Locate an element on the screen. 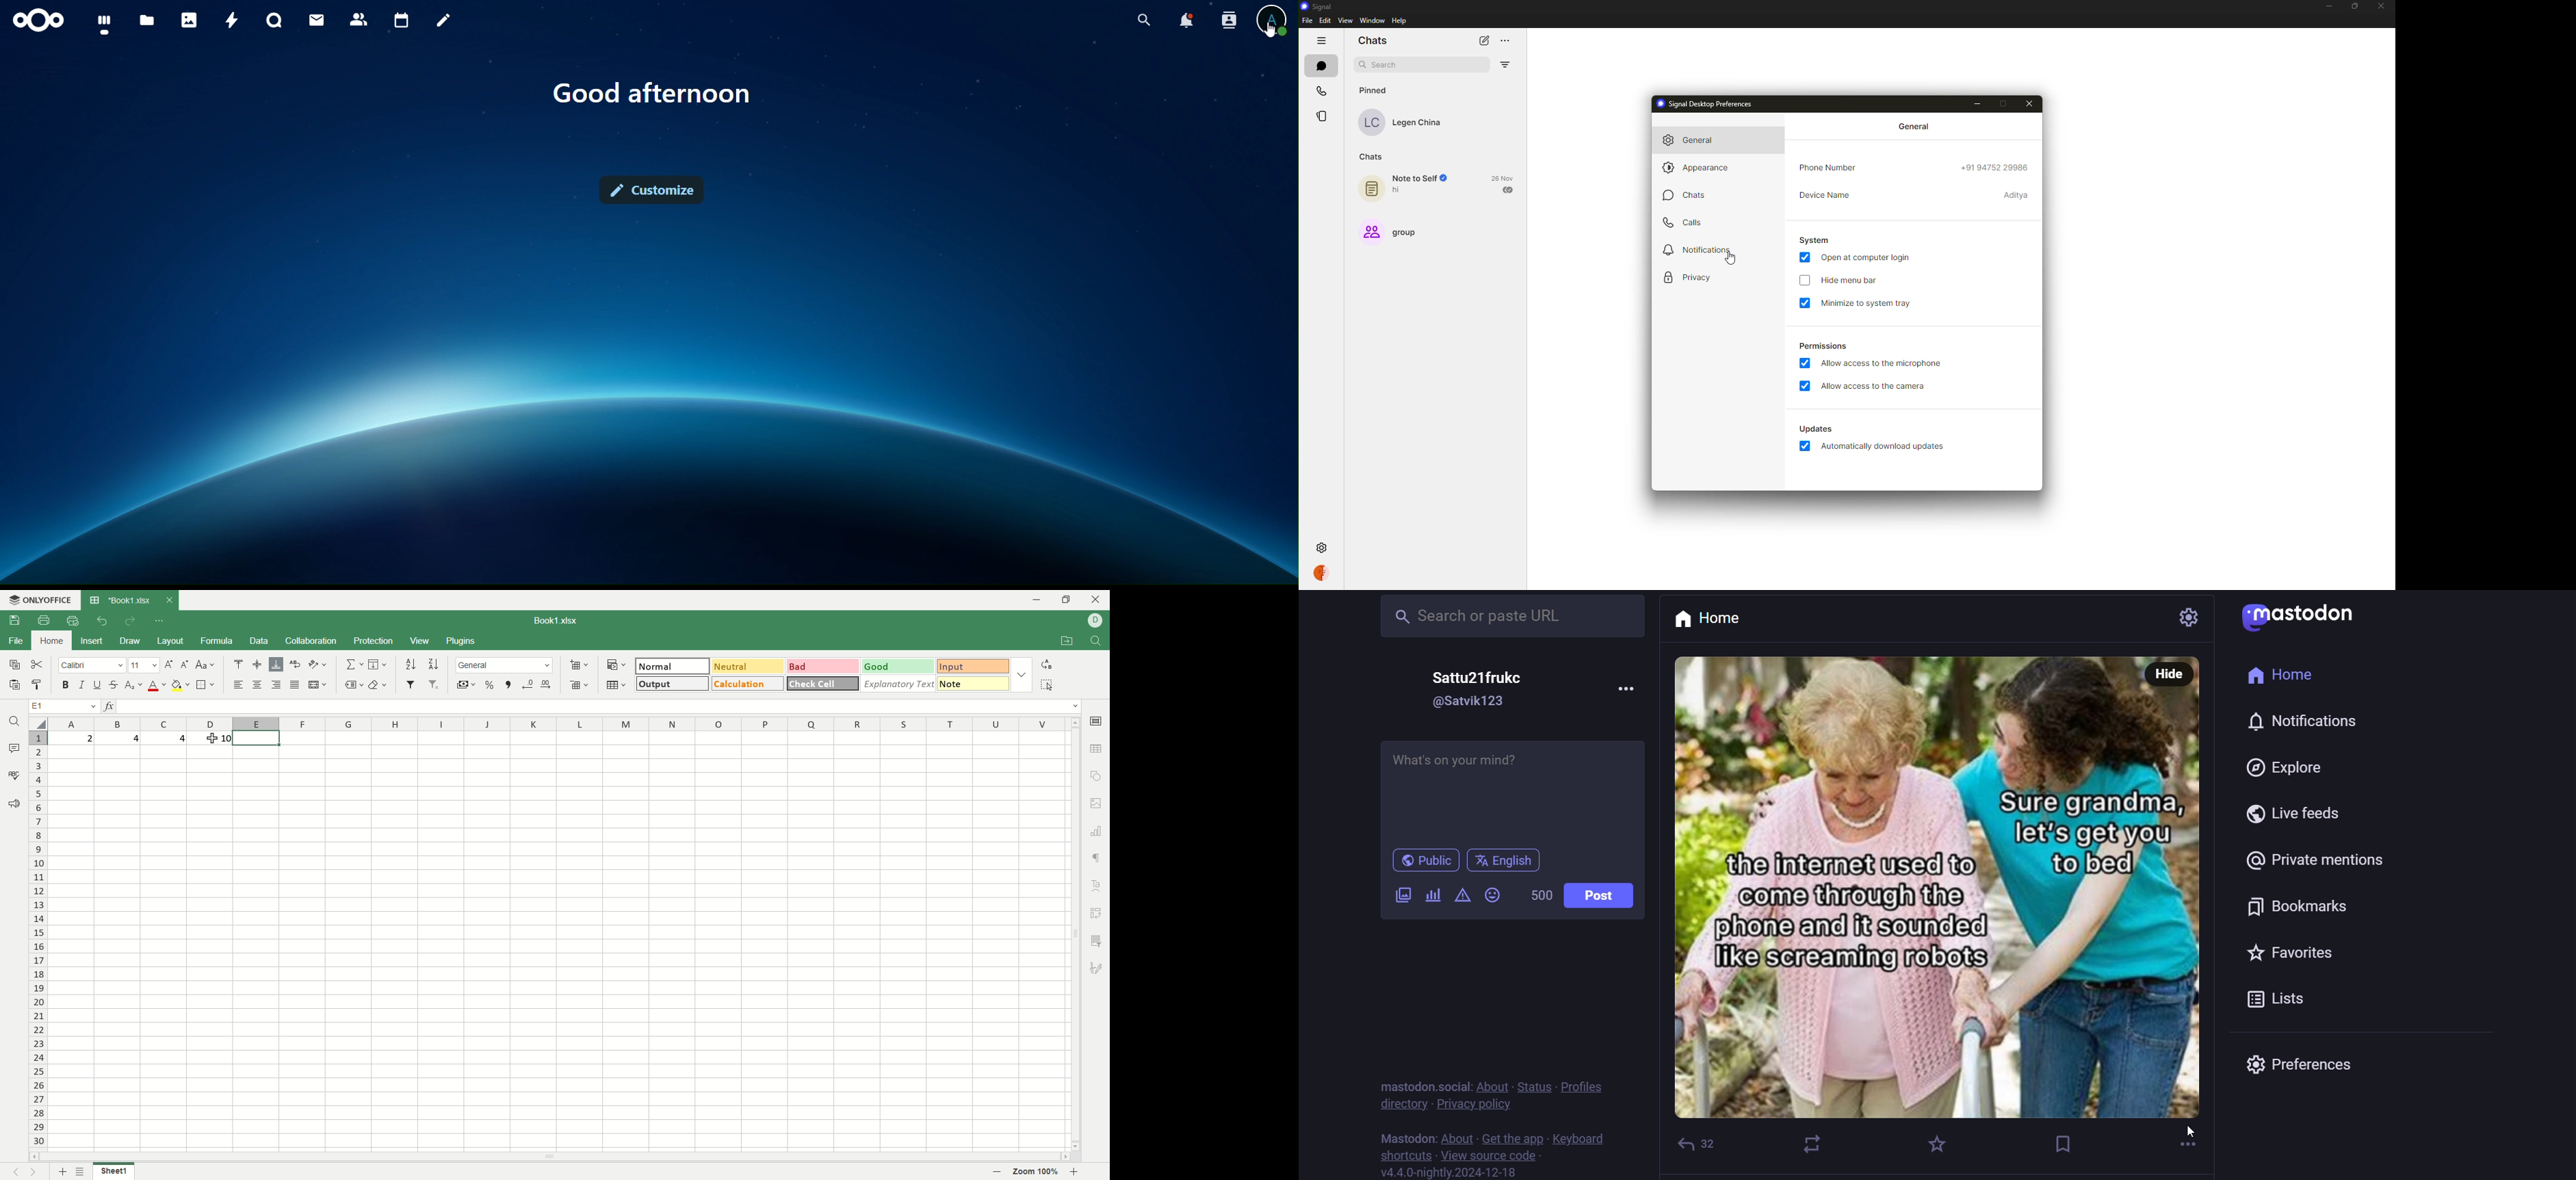  cursor is located at coordinates (2194, 1133).